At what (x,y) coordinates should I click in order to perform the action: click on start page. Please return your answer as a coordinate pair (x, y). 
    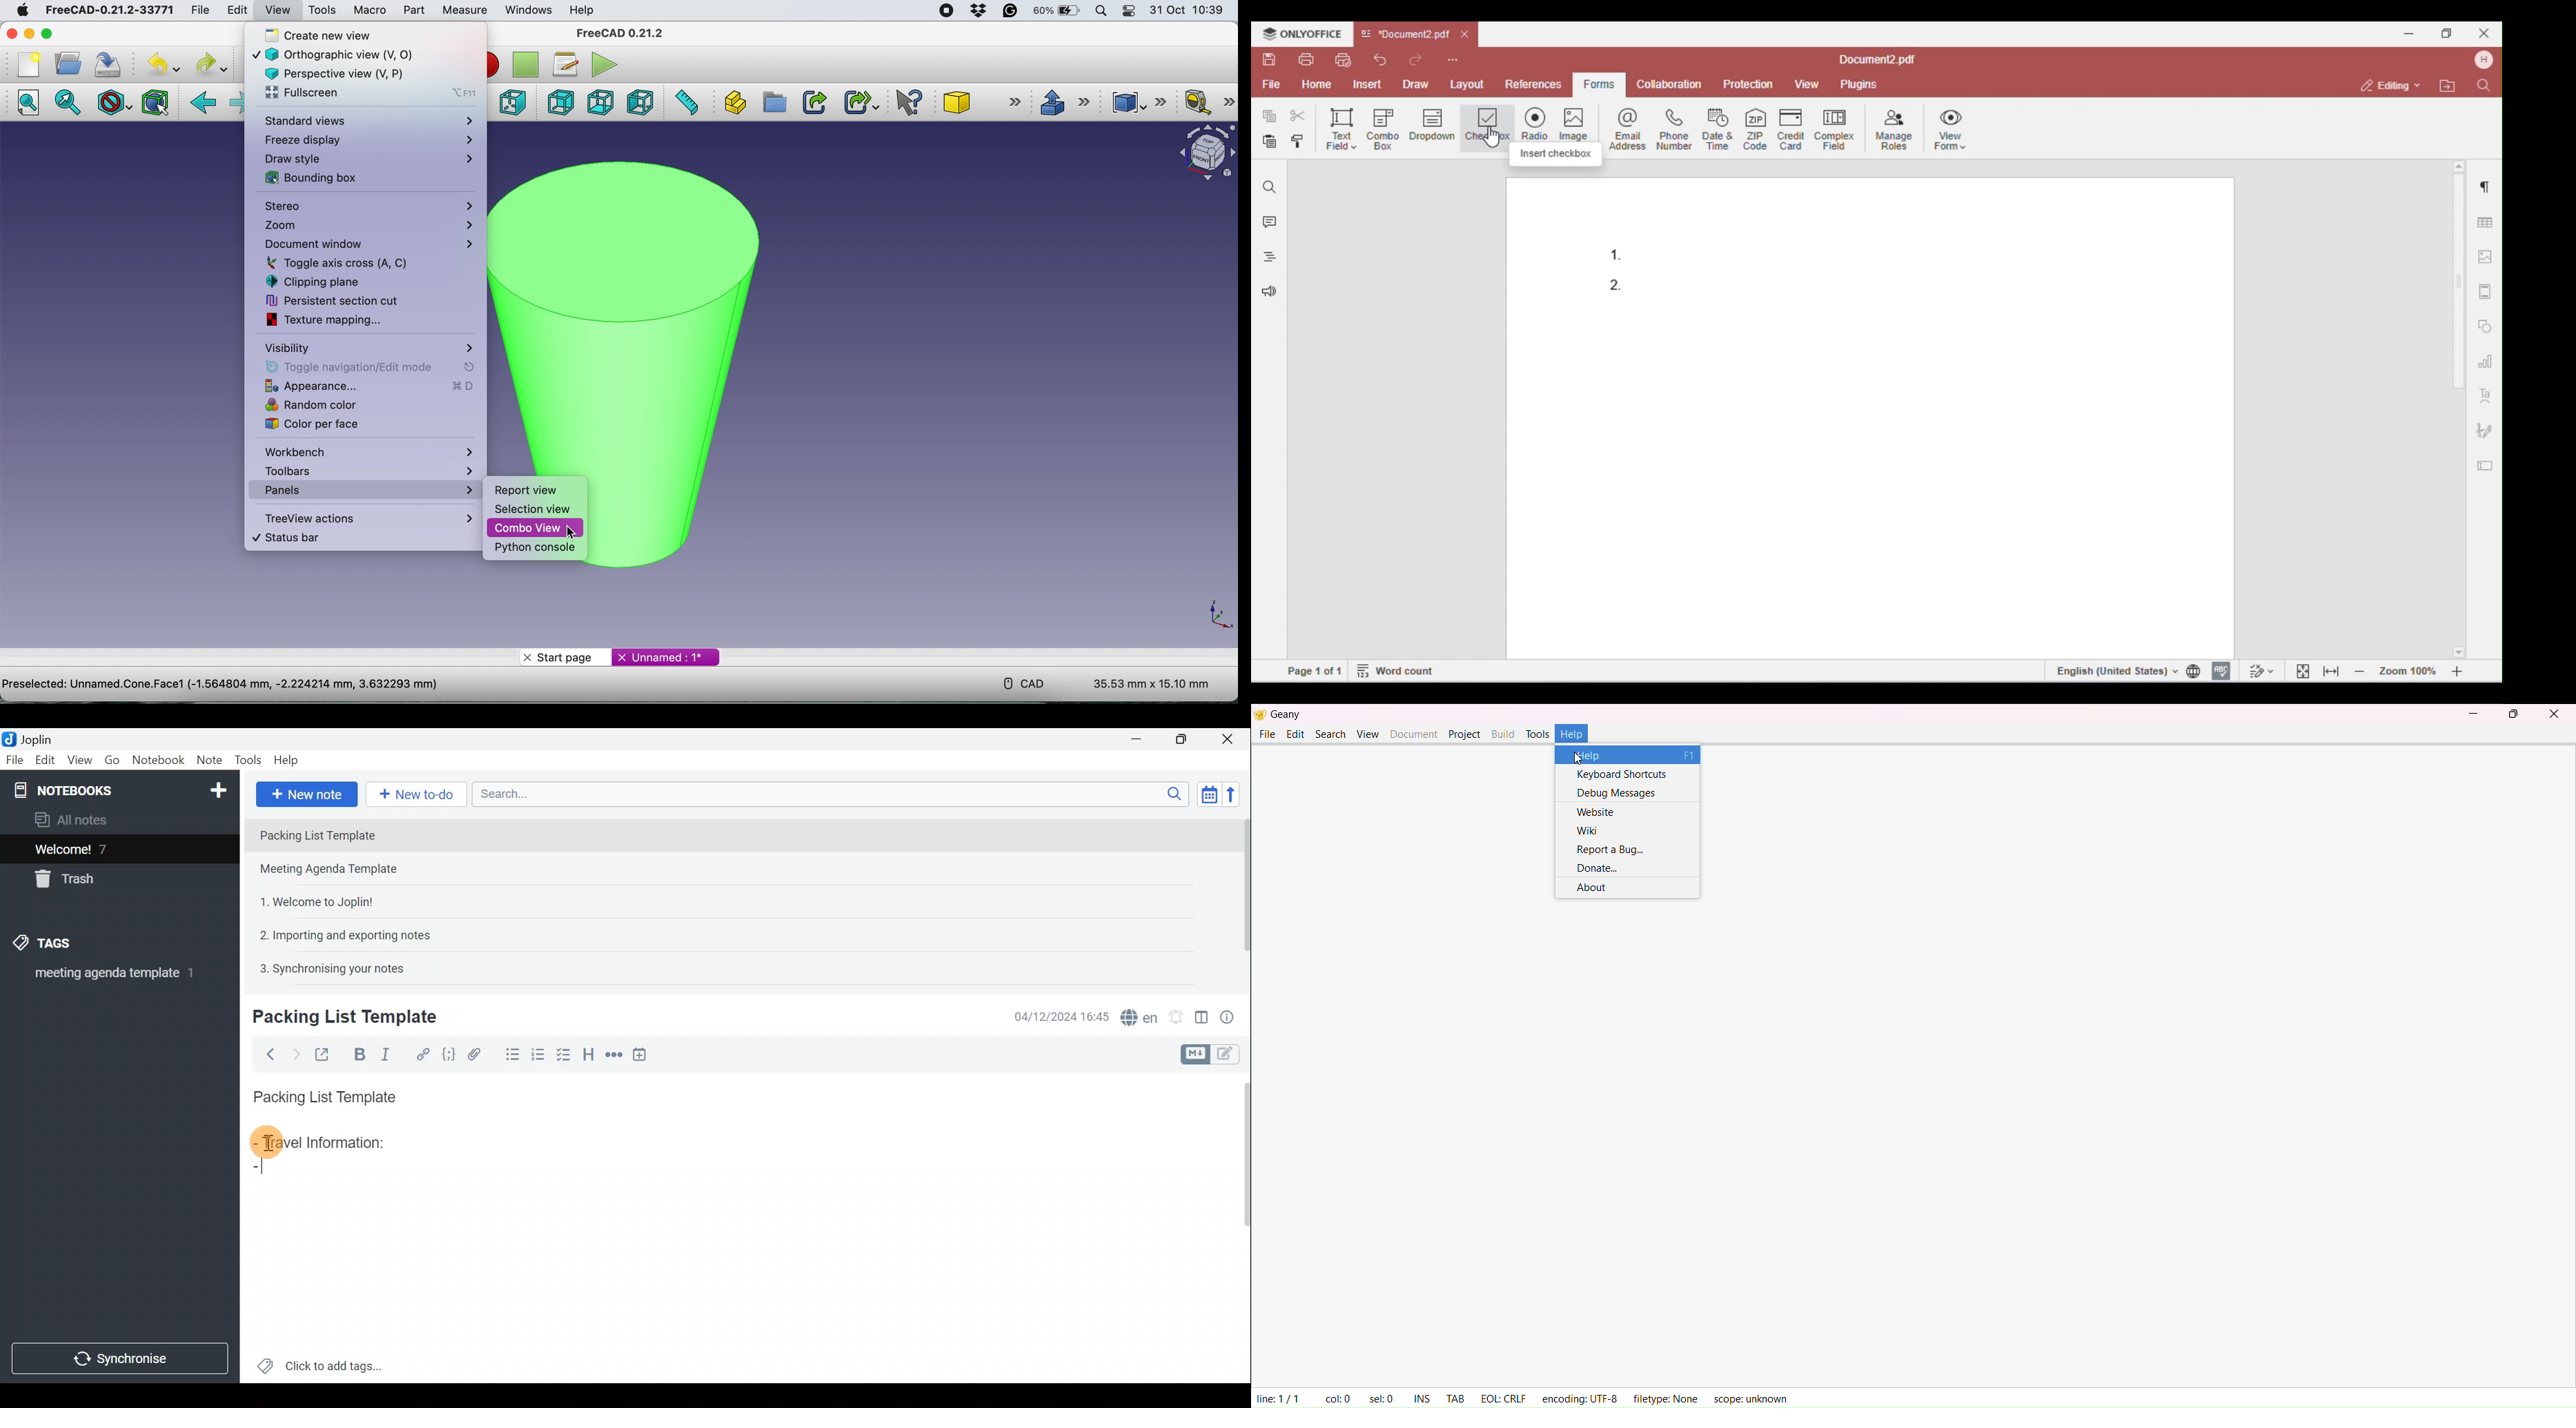
    Looking at the image, I should click on (564, 657).